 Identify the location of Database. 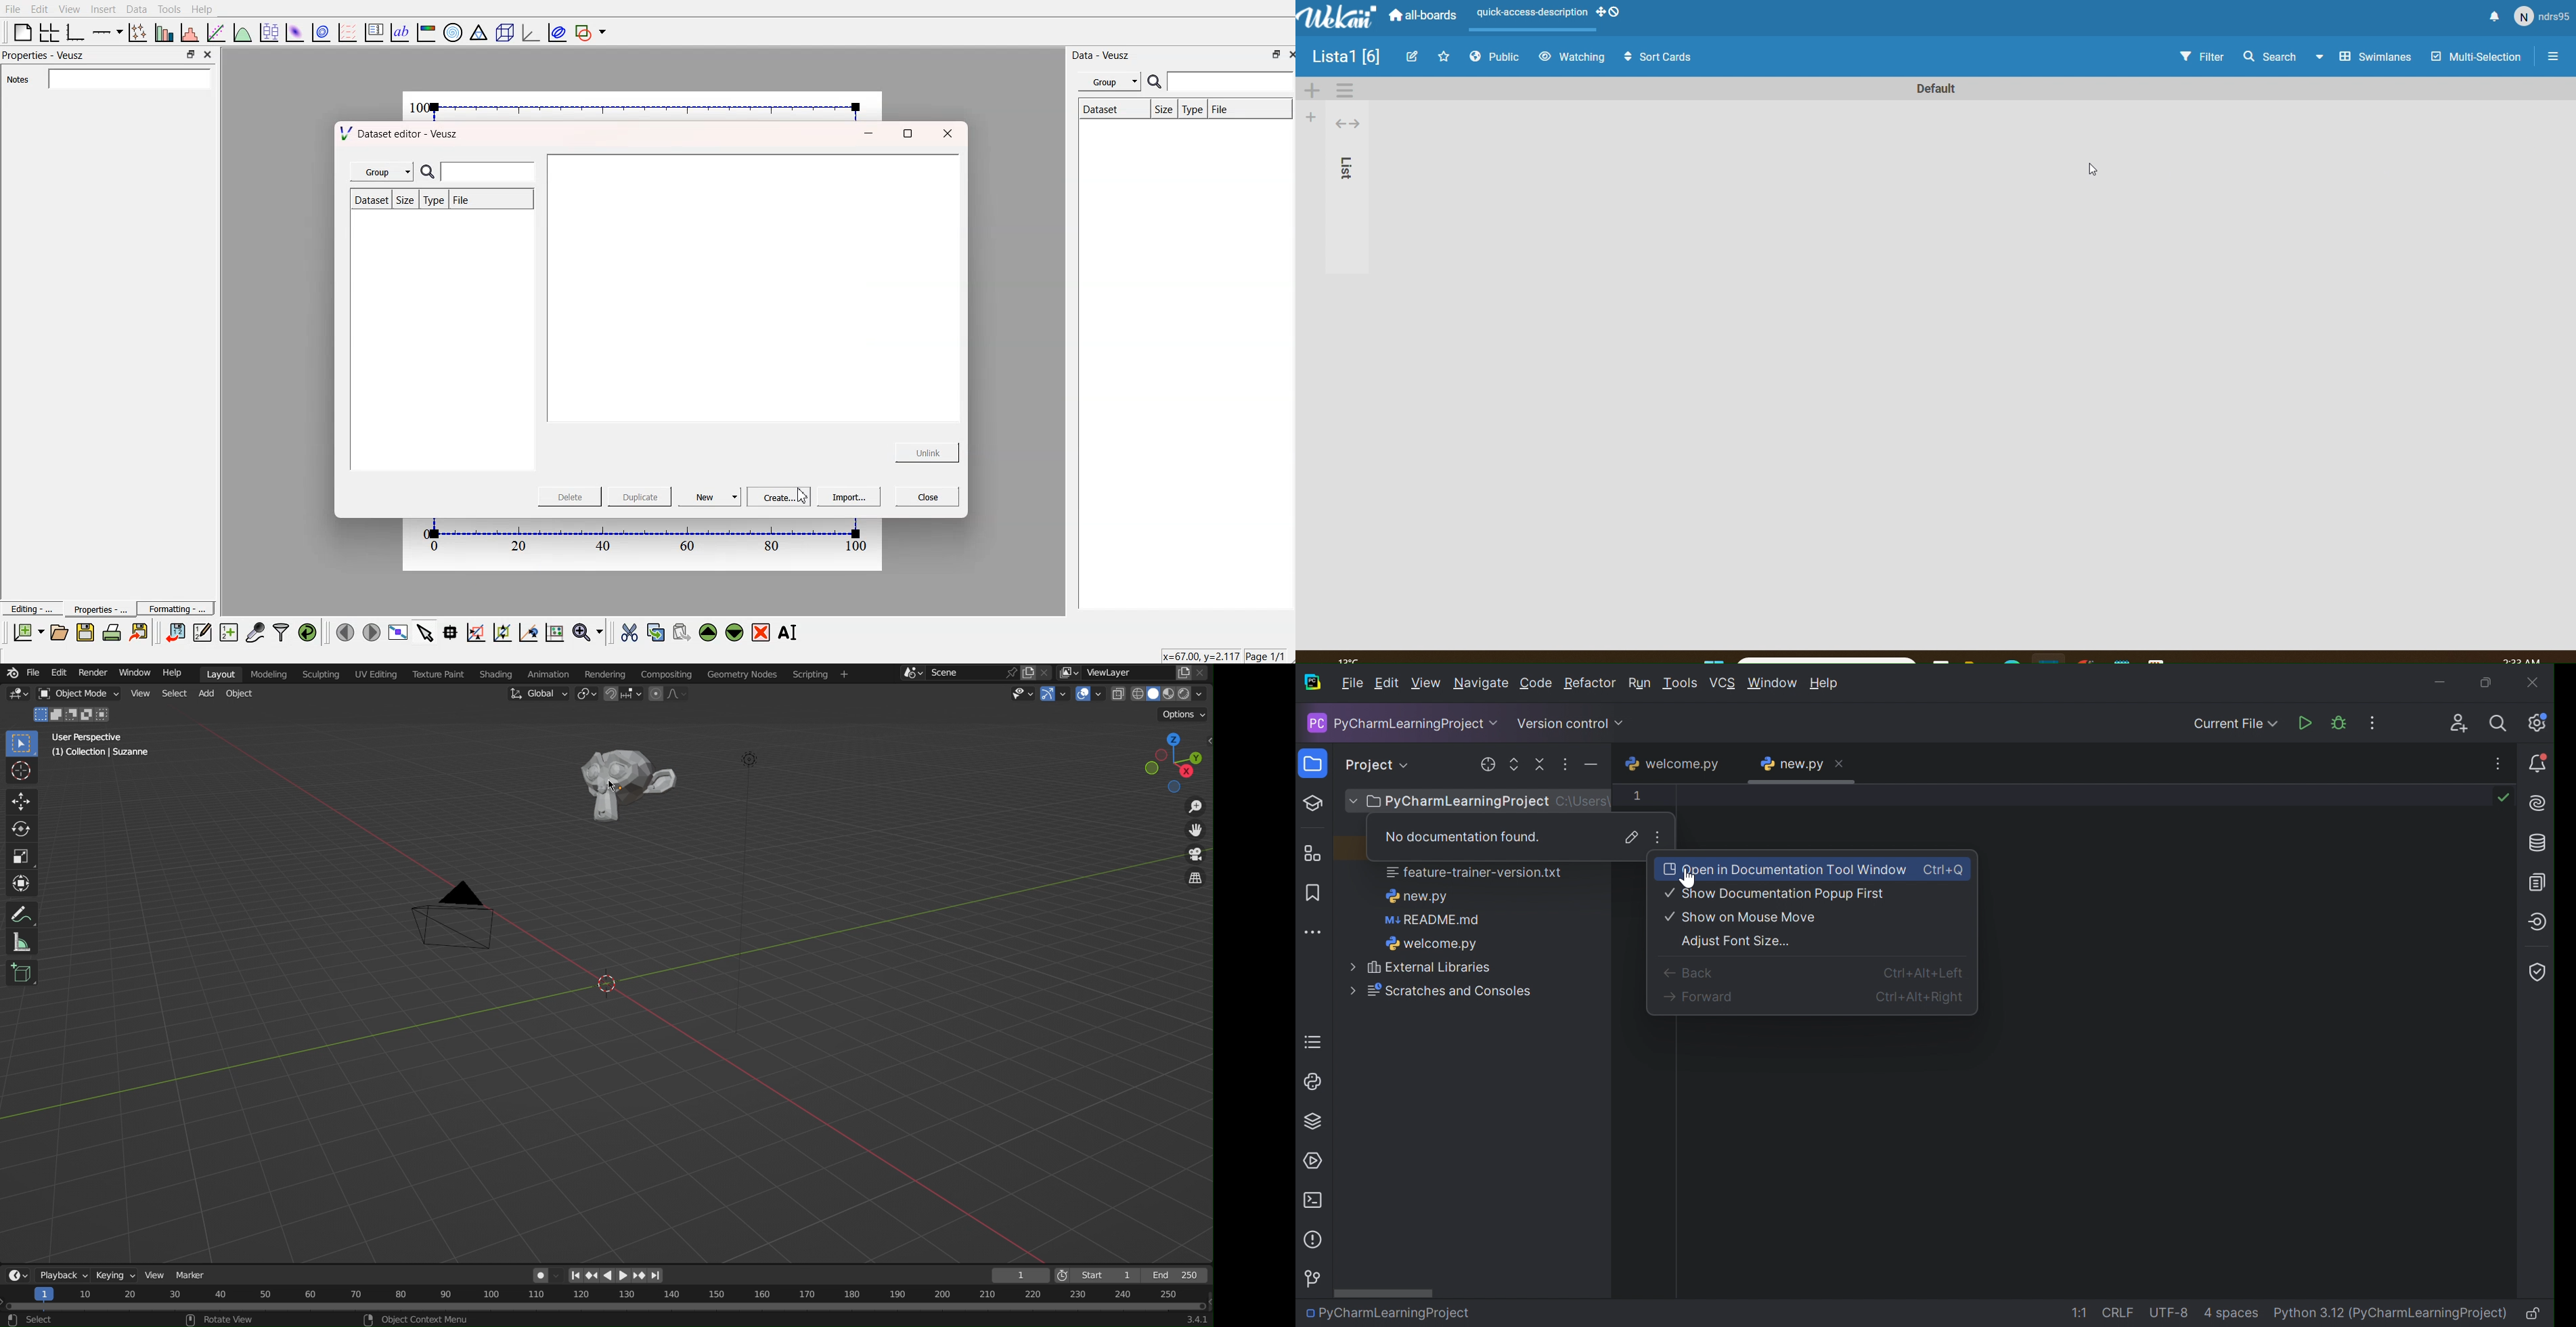
(2539, 843).